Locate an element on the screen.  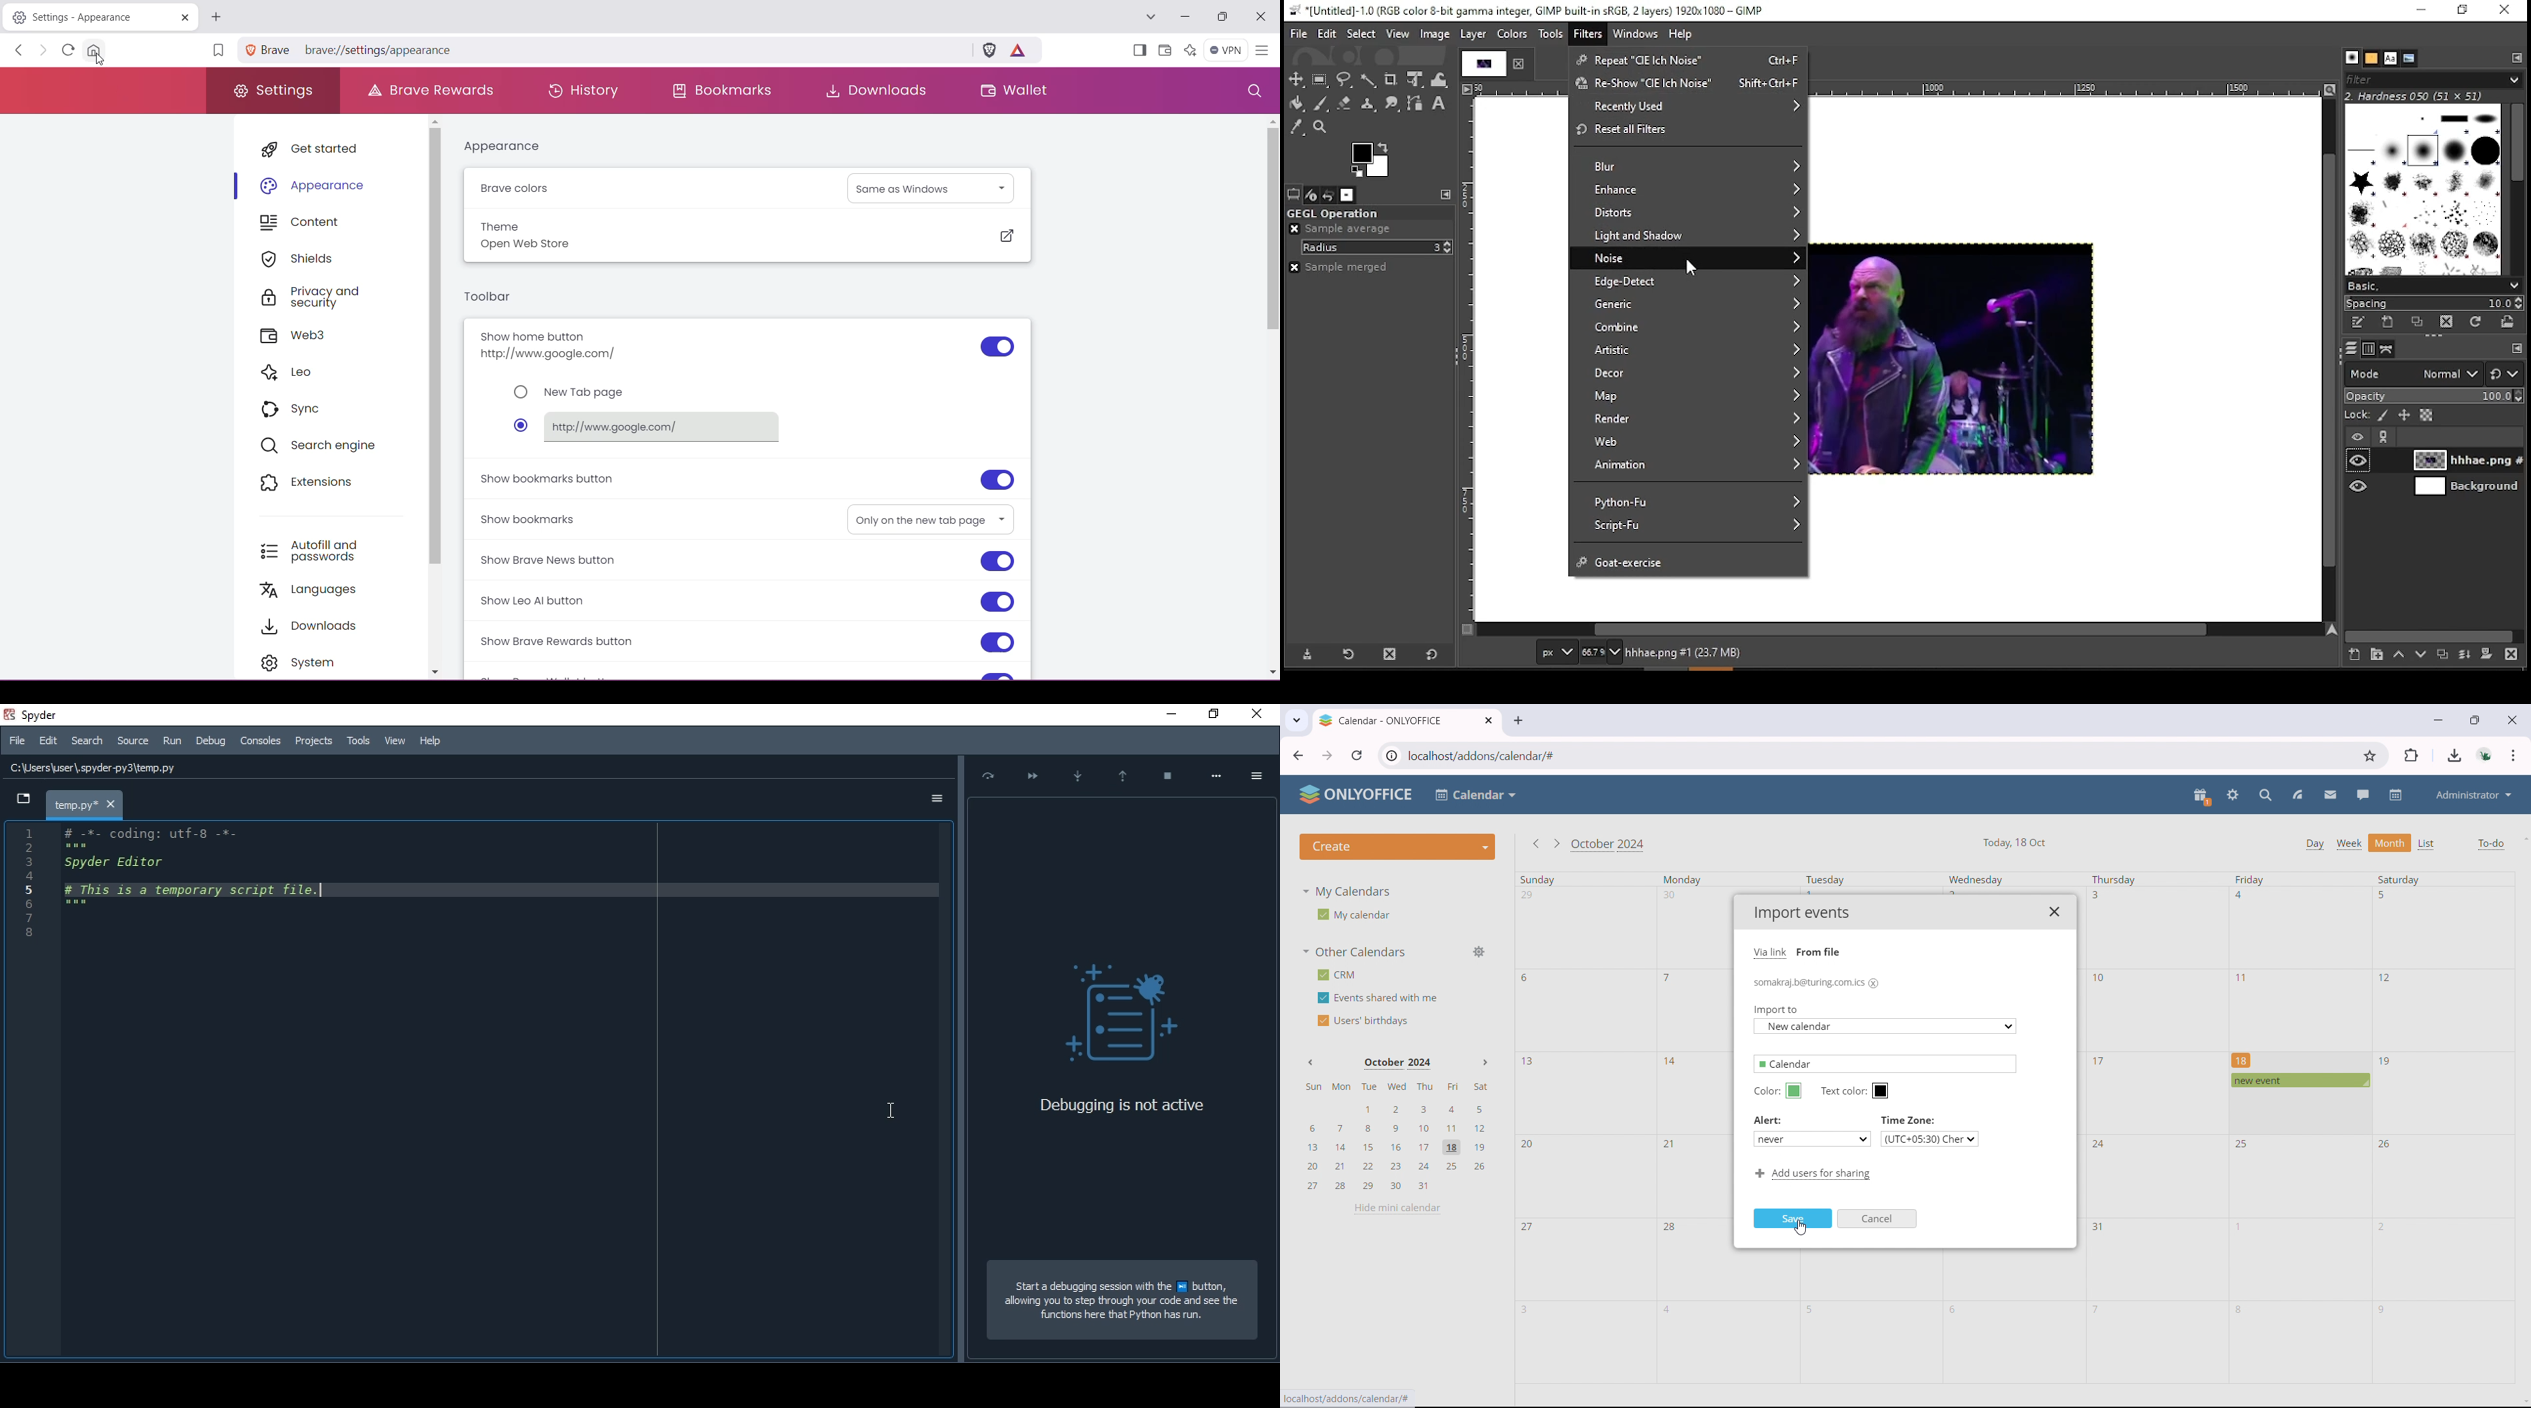
Edit is located at coordinates (50, 740).